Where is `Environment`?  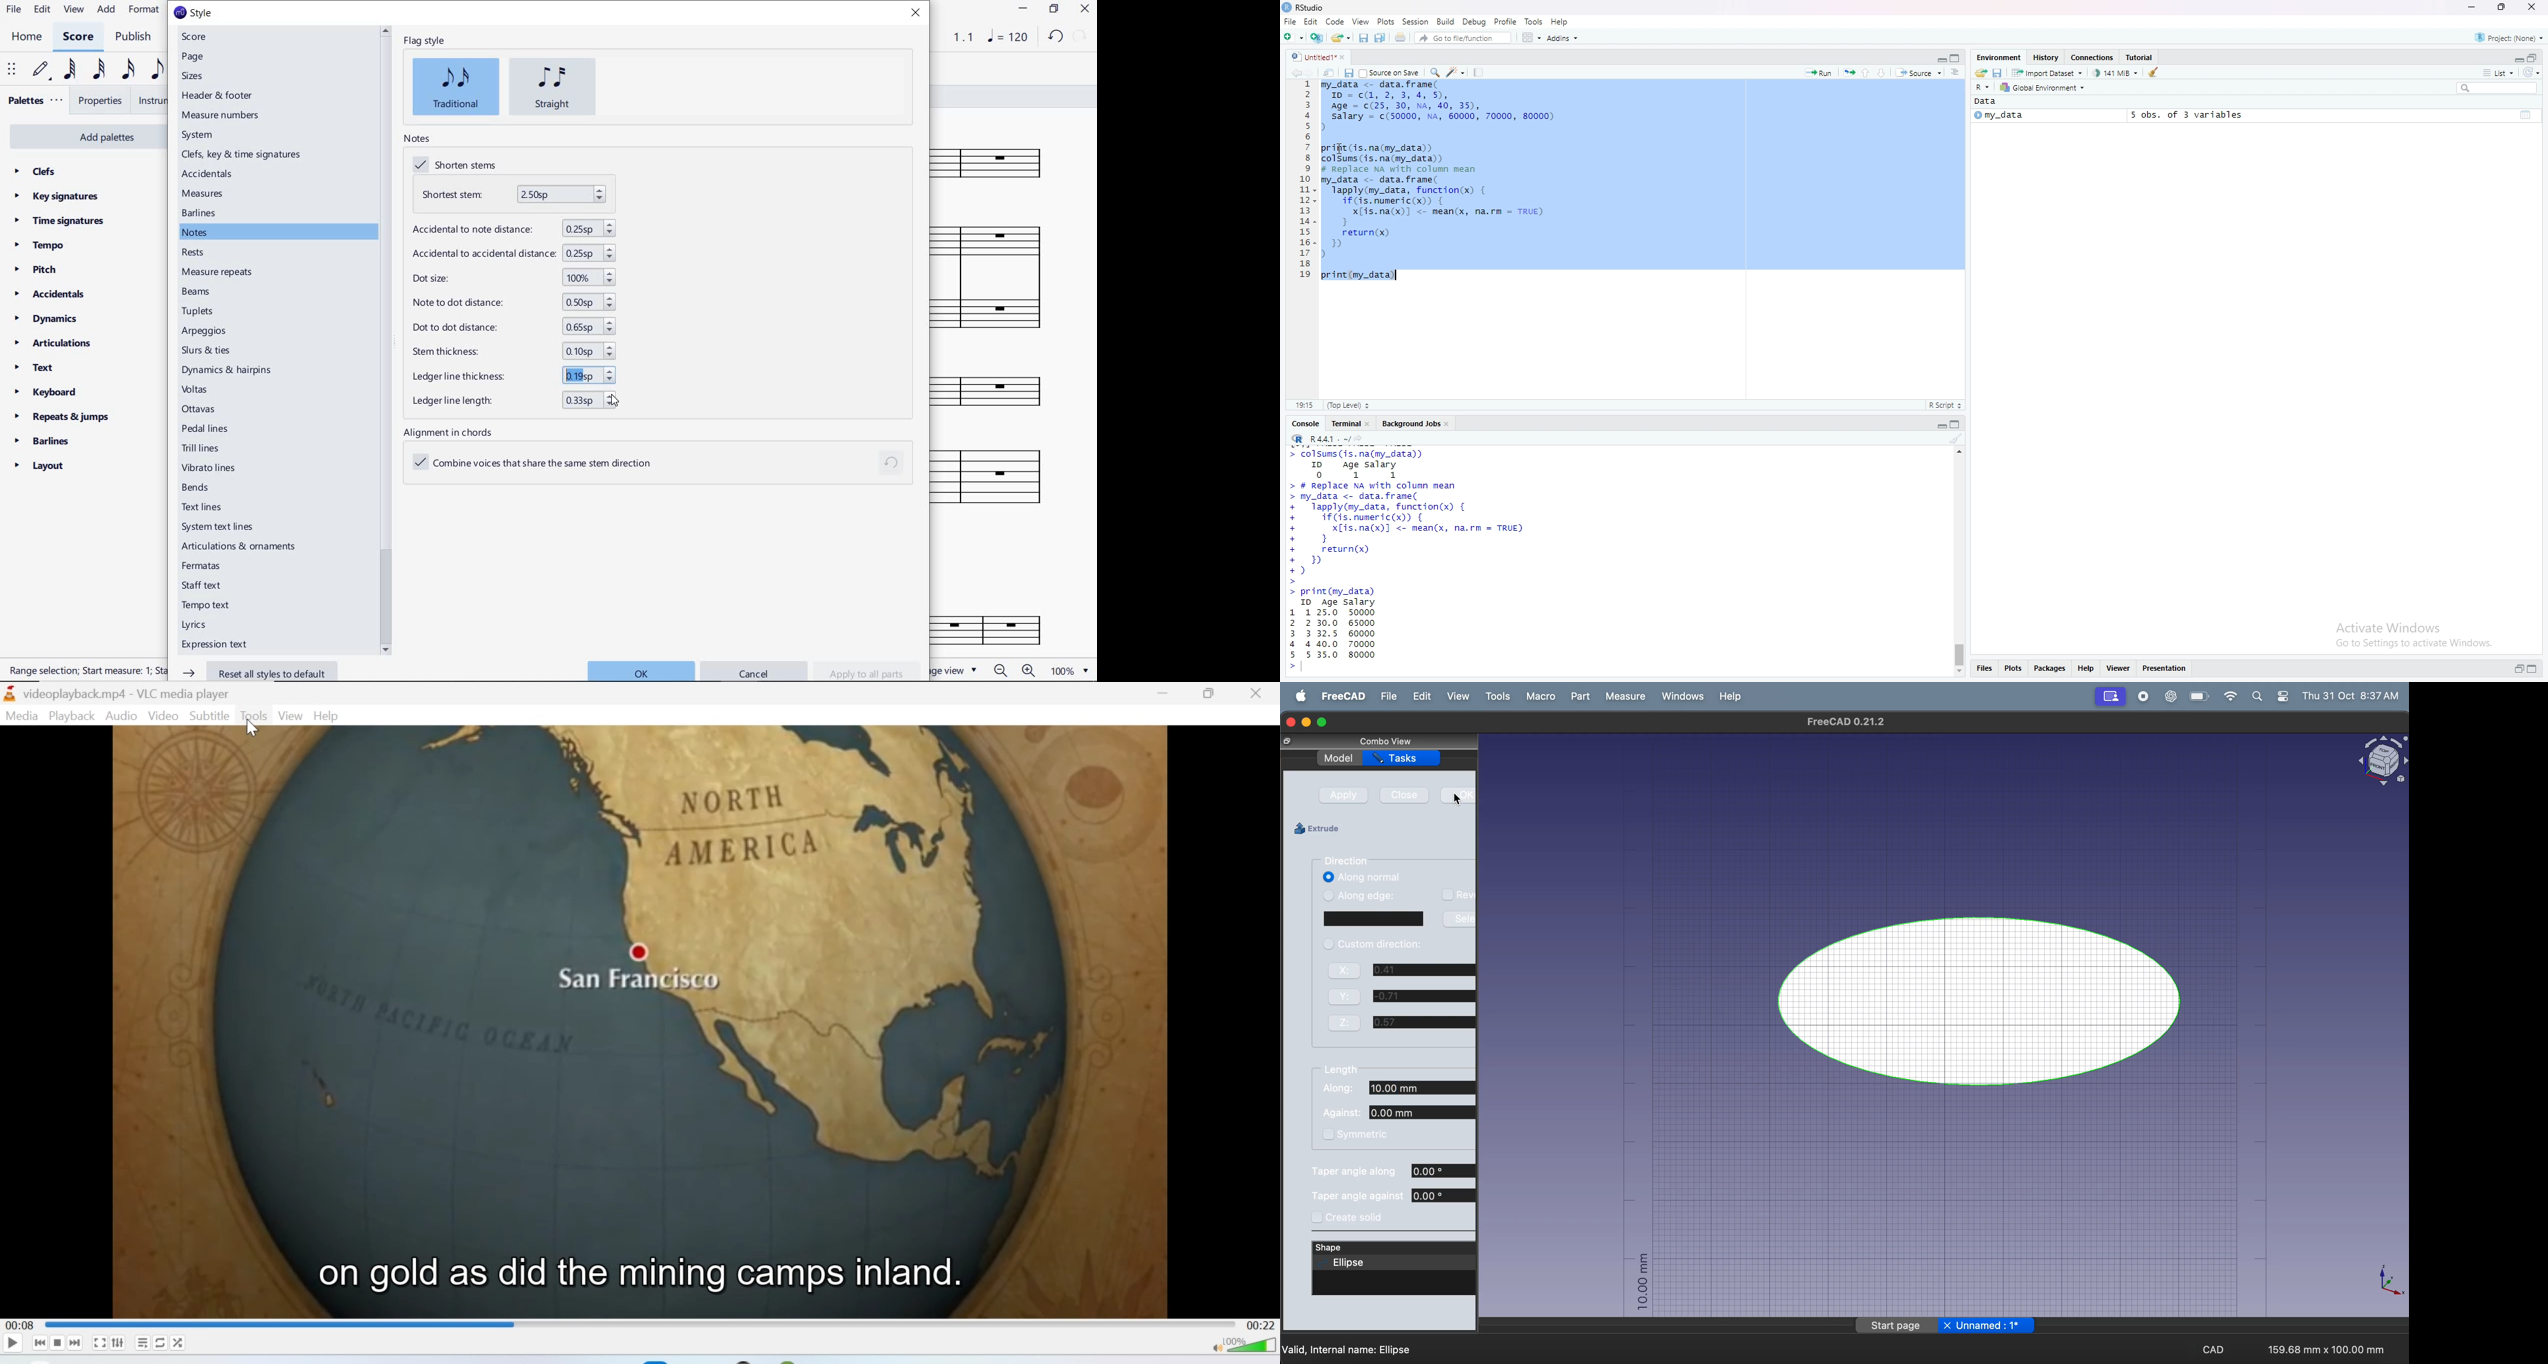 Environment is located at coordinates (2000, 57).